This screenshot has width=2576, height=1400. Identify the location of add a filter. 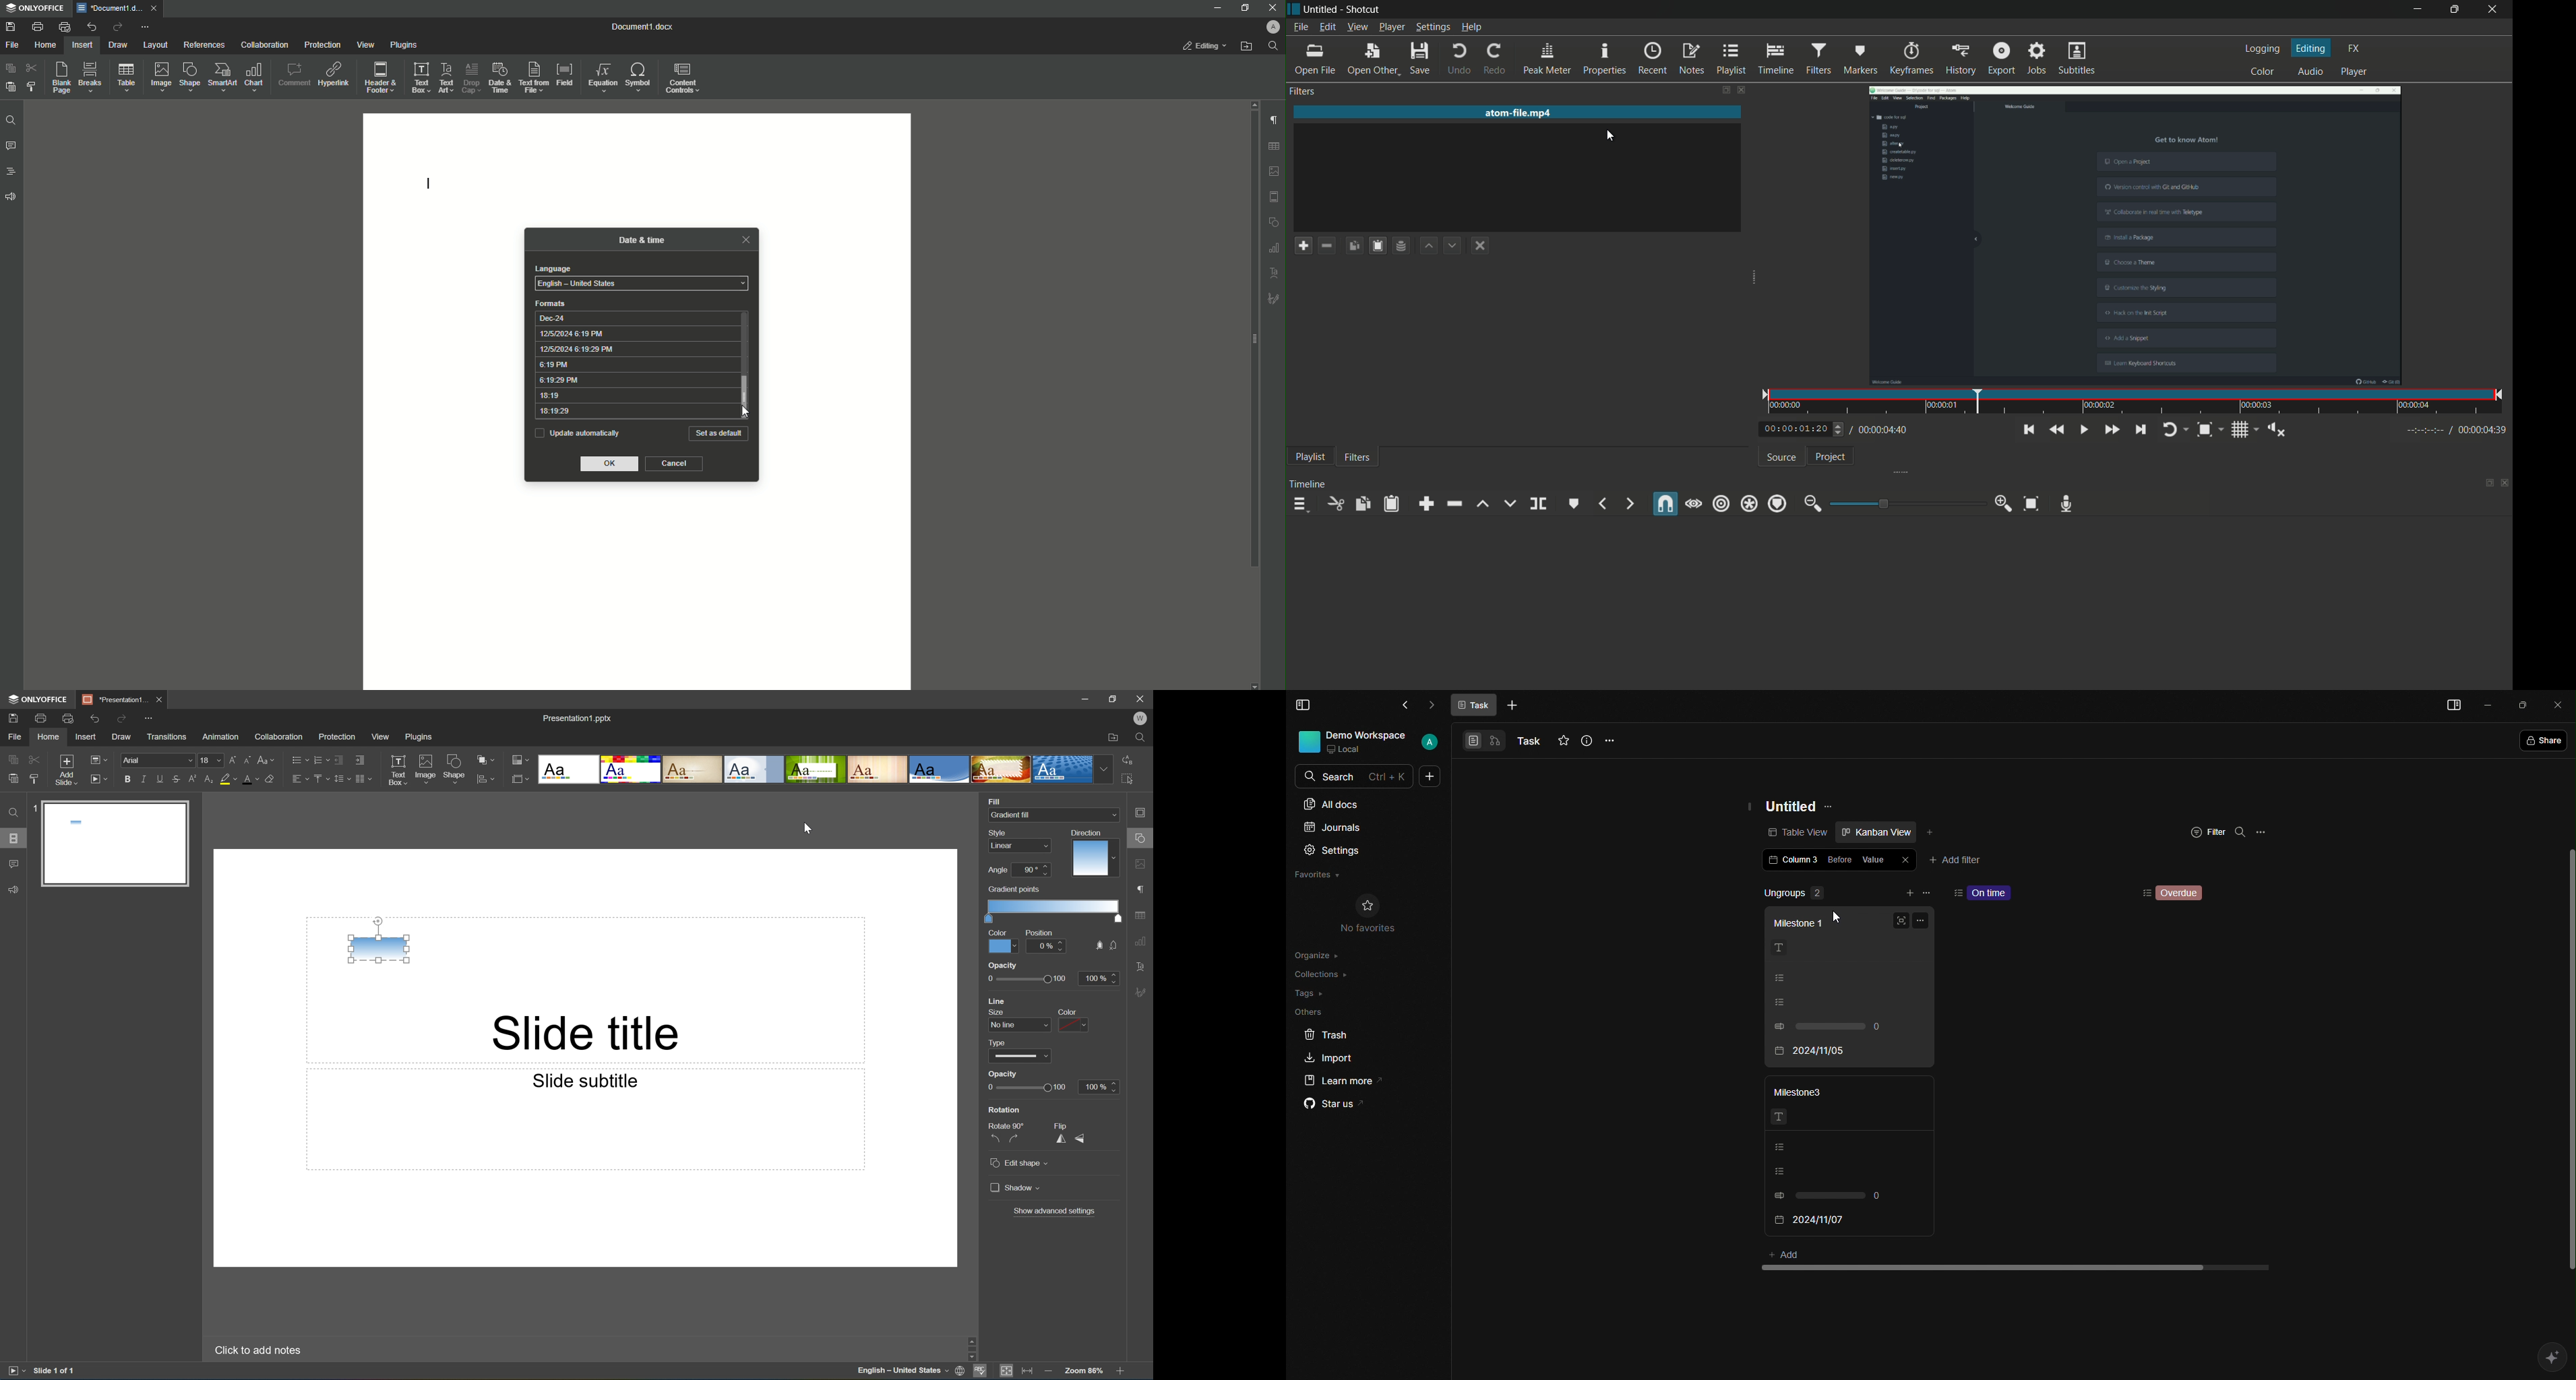
(1303, 246).